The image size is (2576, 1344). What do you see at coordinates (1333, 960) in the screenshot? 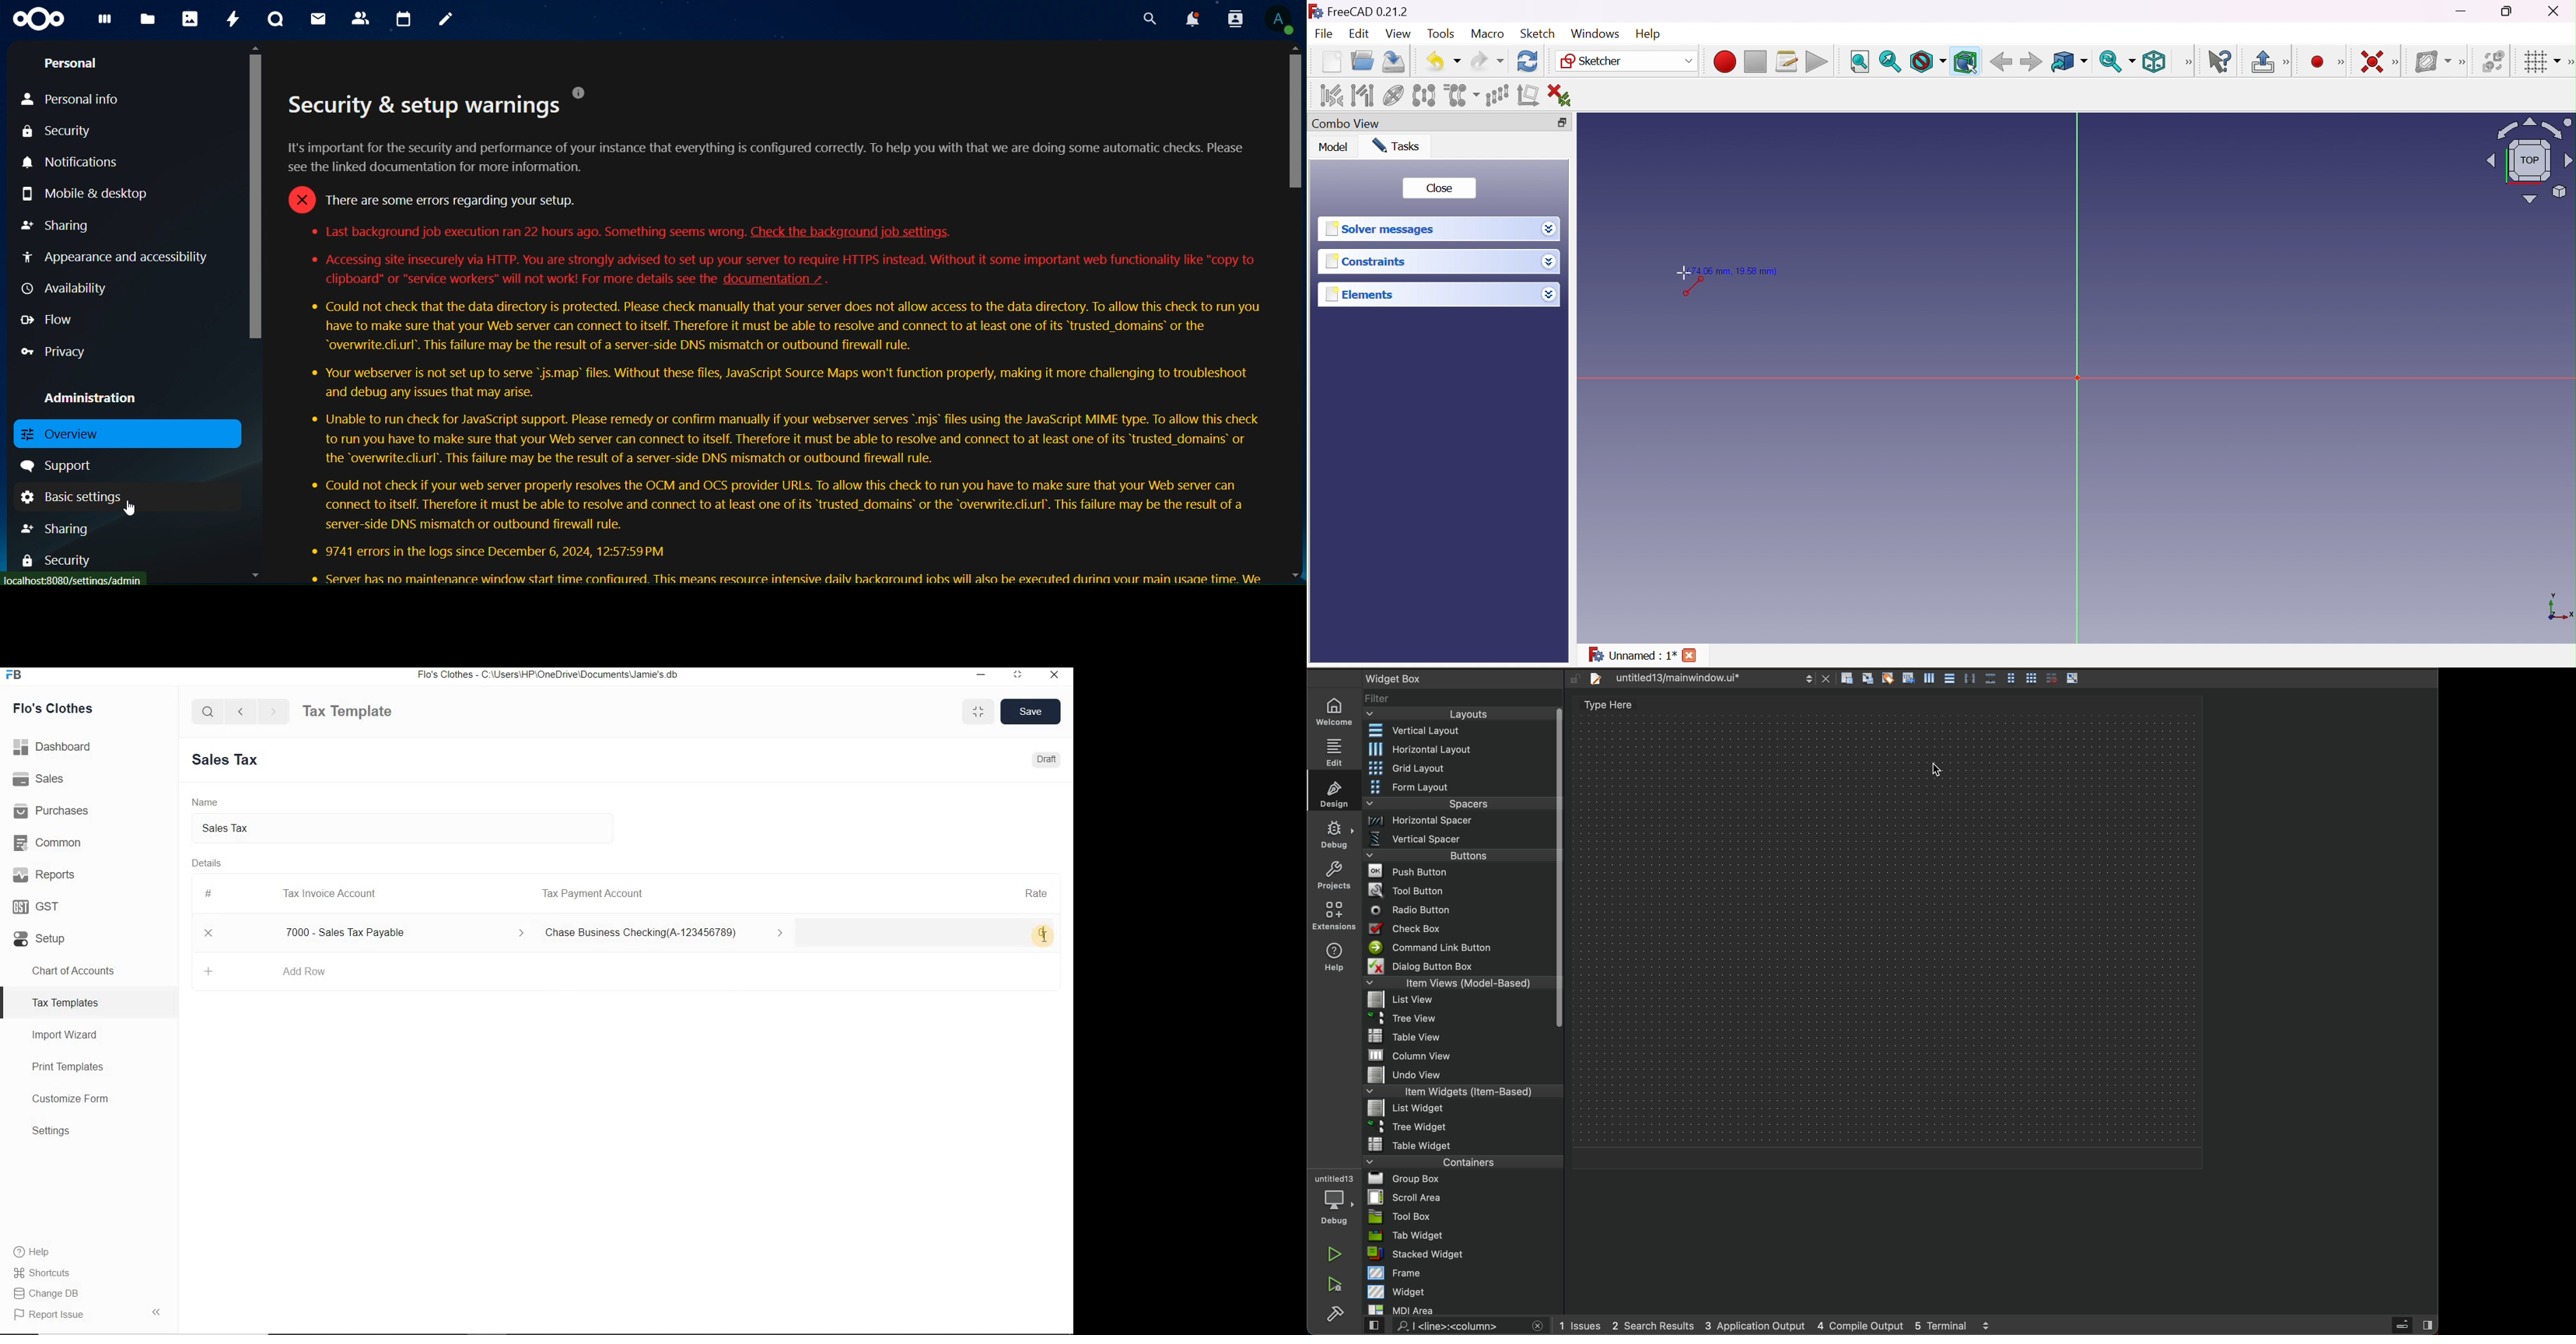
I see `help` at bounding box center [1333, 960].